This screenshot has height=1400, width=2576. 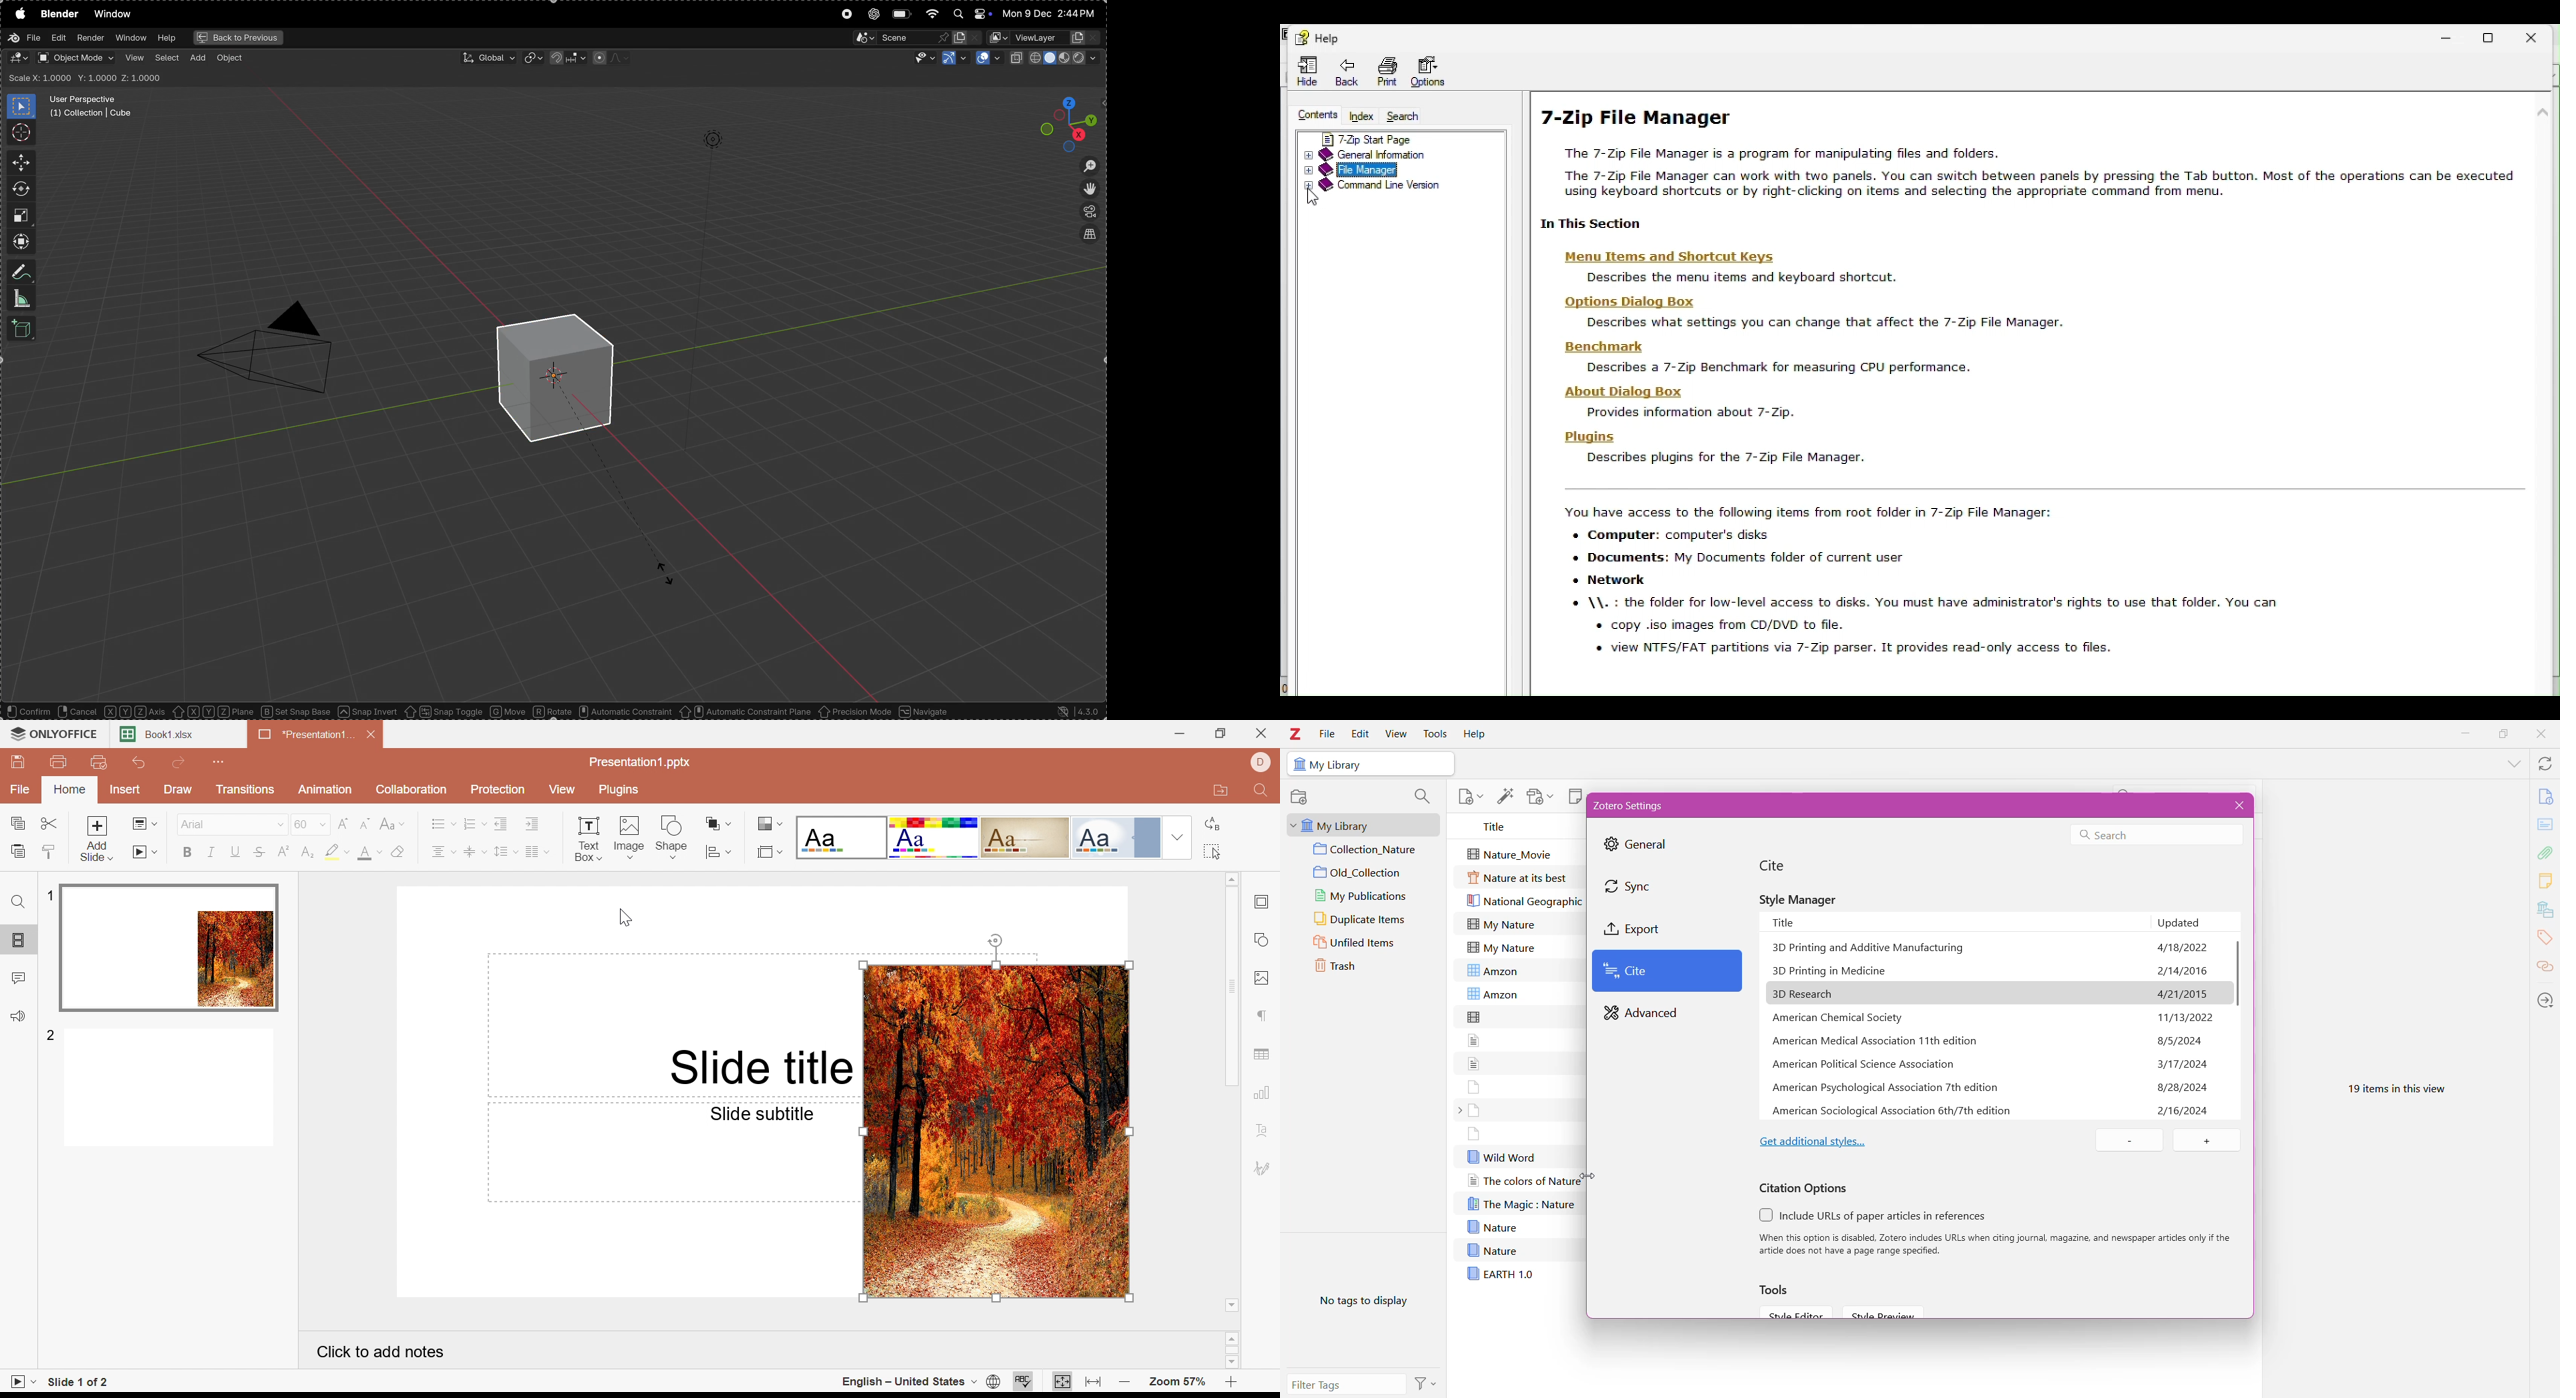 I want to click on Get additional styles, so click(x=1814, y=1140).